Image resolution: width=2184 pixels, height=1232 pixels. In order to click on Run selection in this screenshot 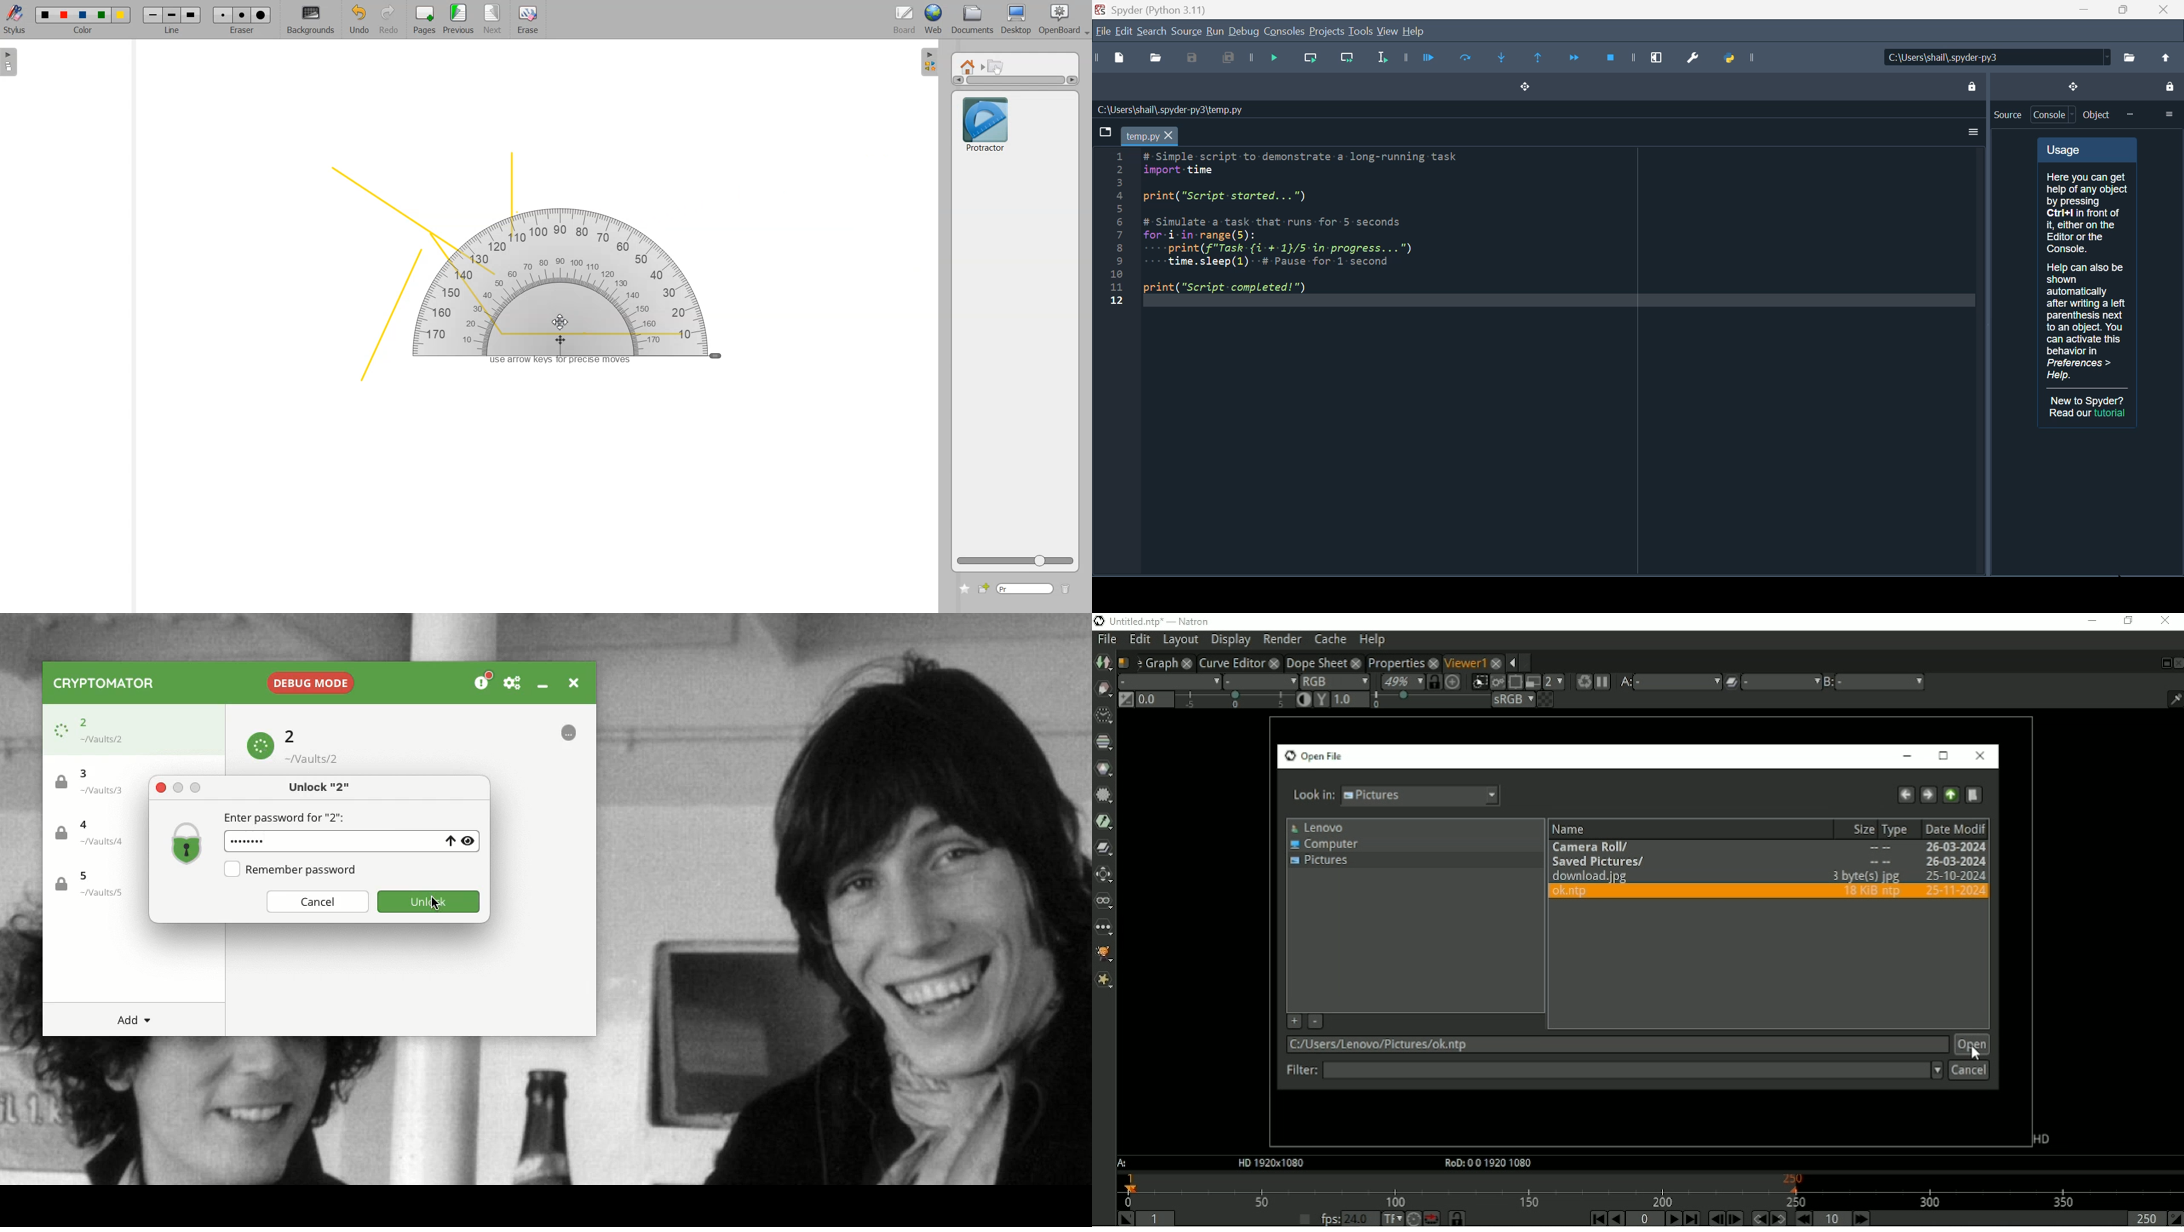, I will do `click(1380, 60)`.